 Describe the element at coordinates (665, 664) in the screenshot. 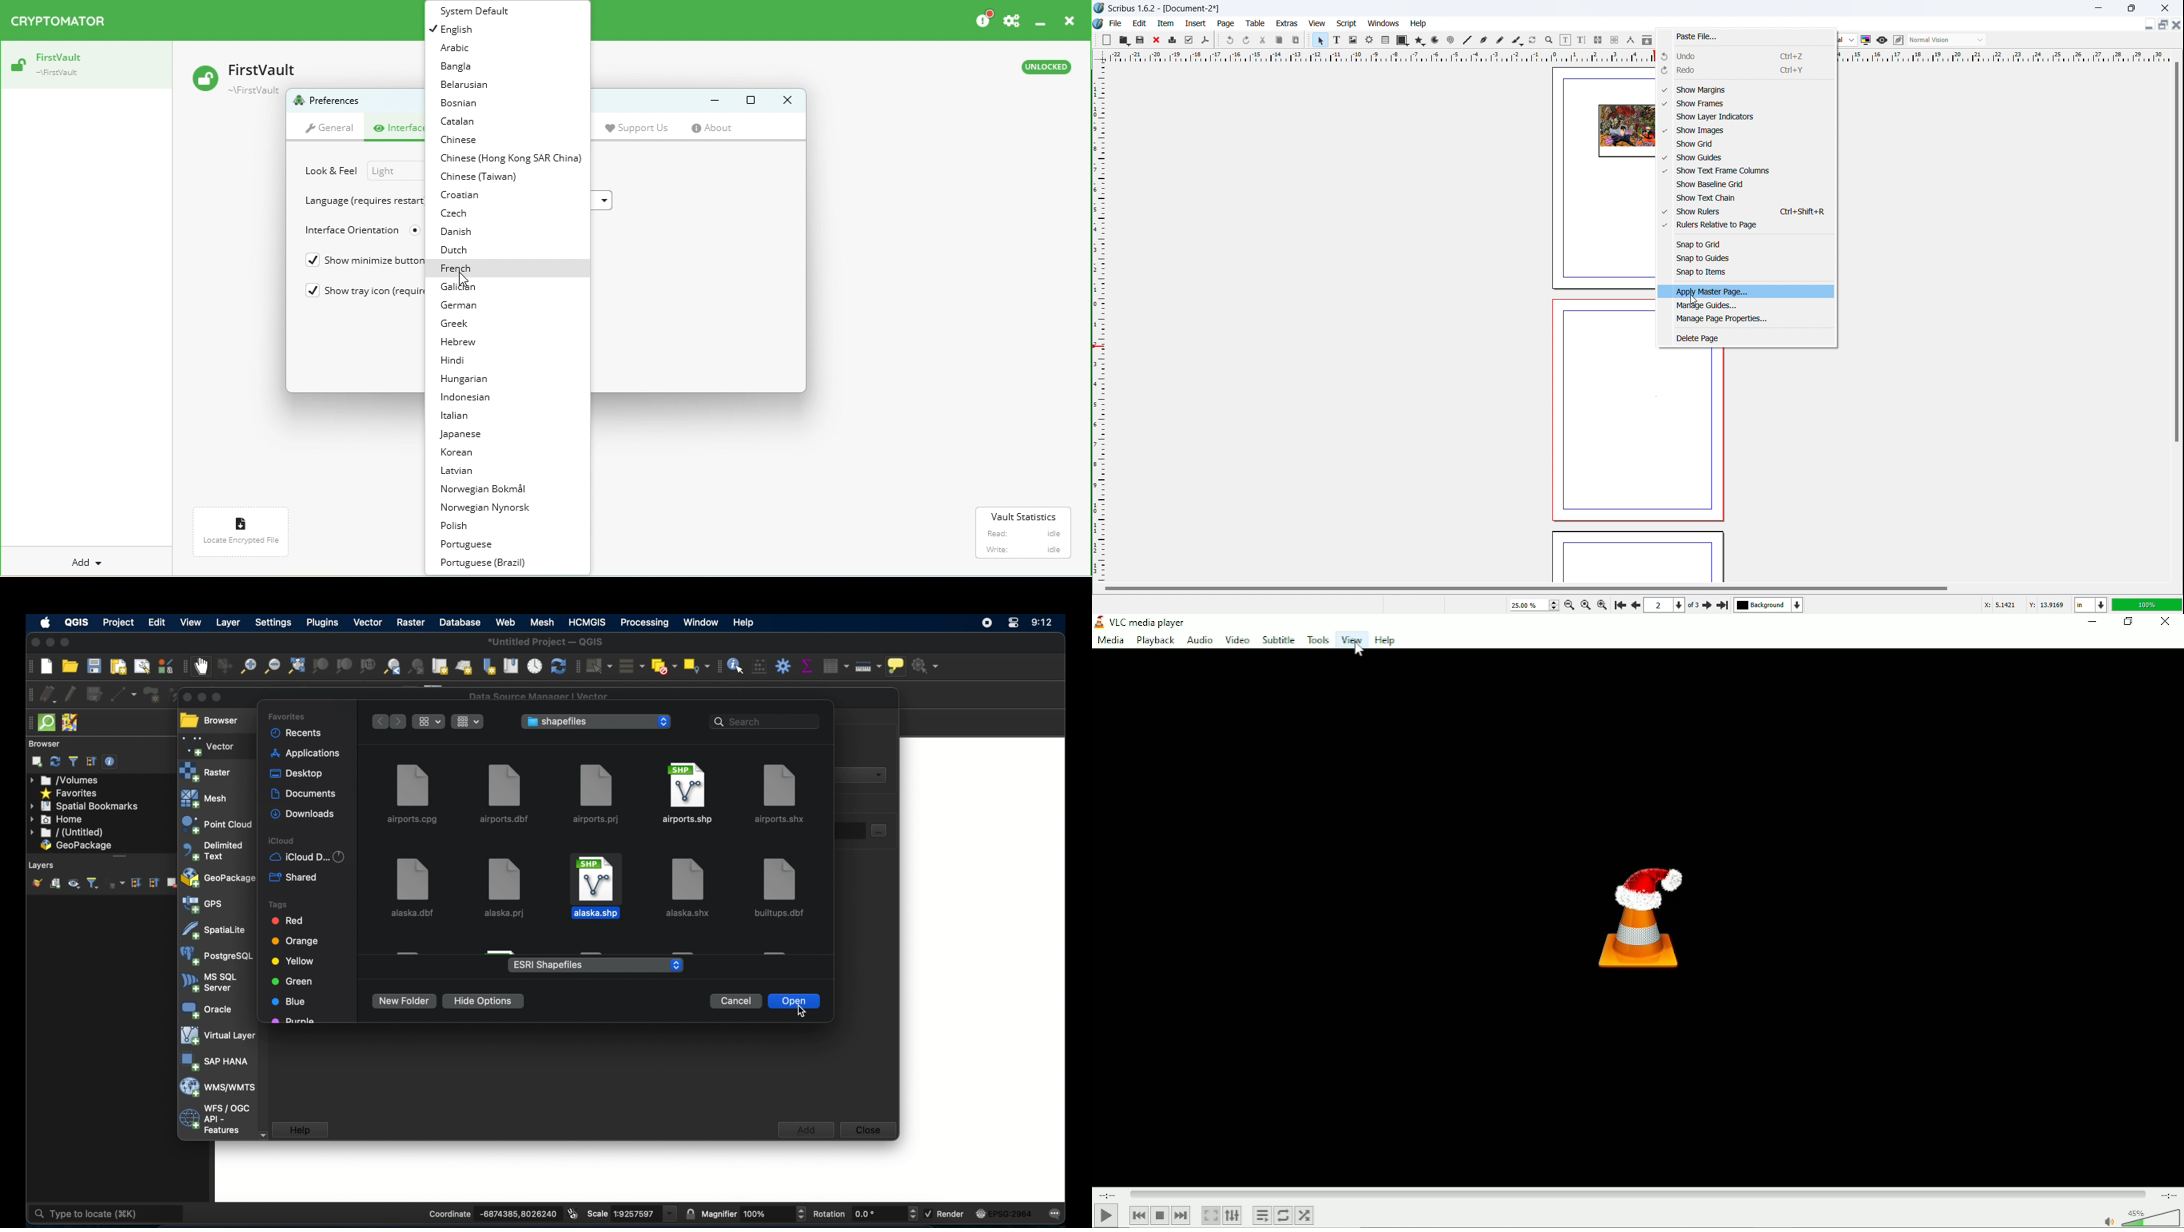

I see `deselect features` at that location.